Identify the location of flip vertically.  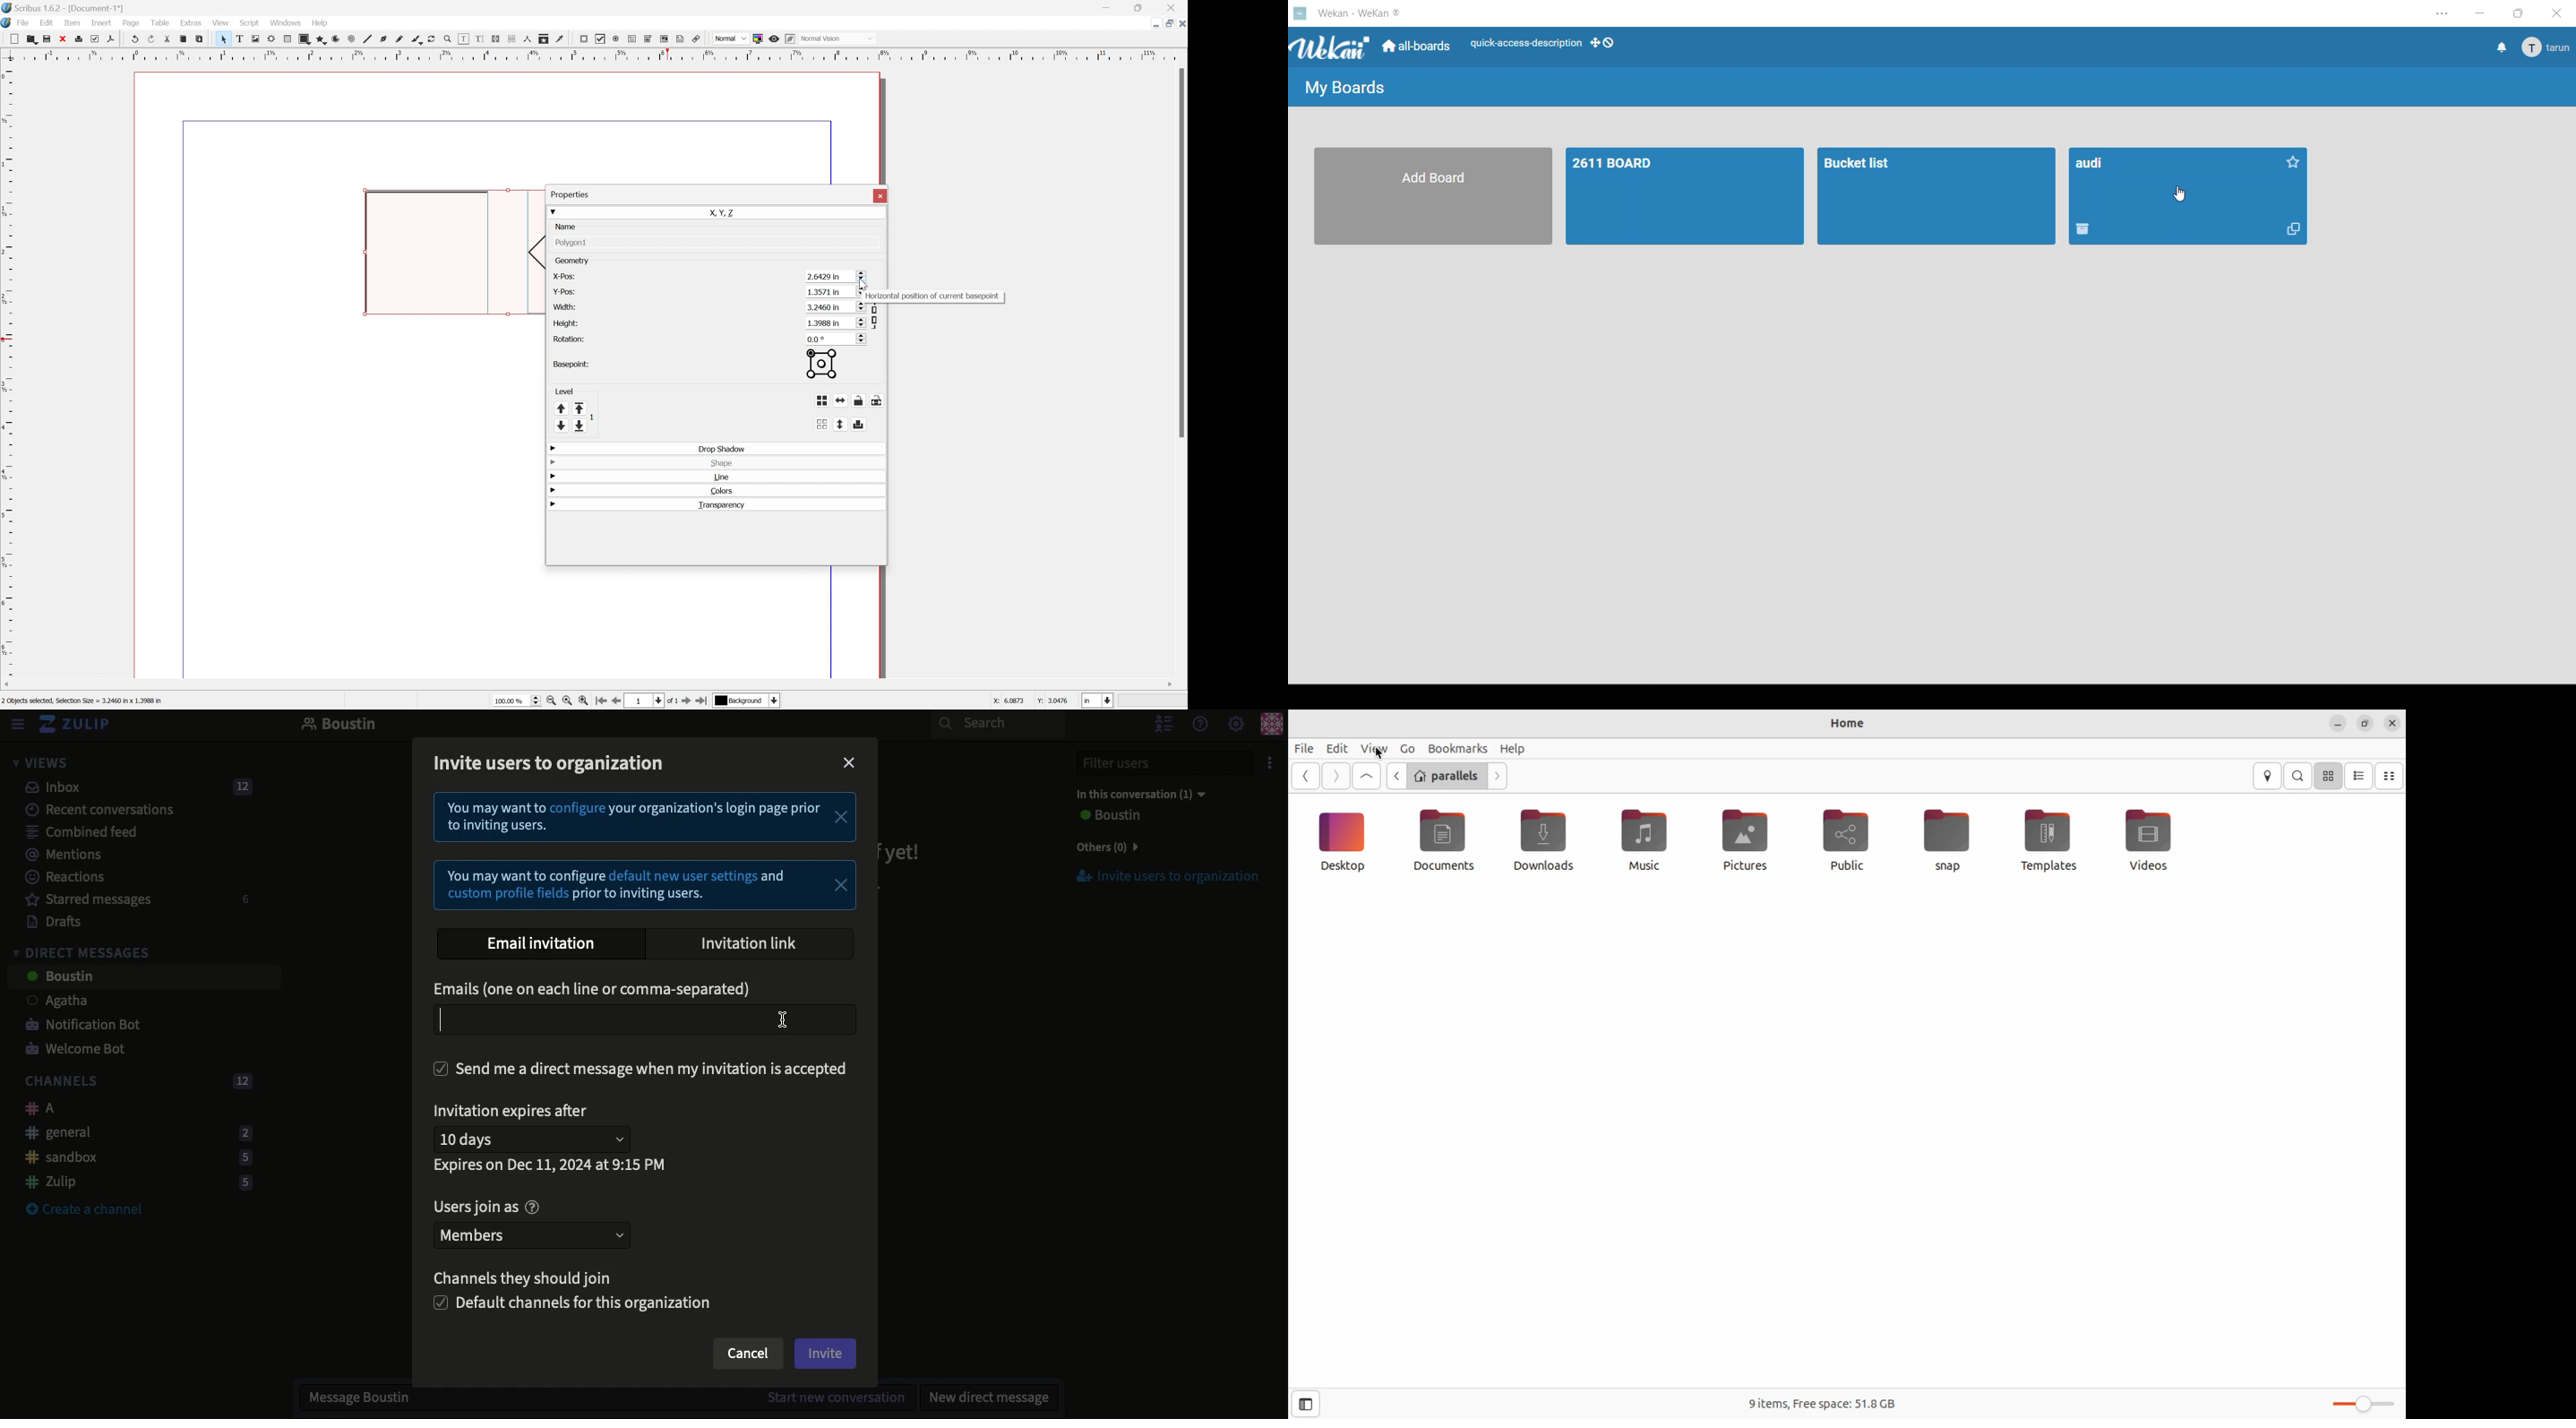
(843, 424).